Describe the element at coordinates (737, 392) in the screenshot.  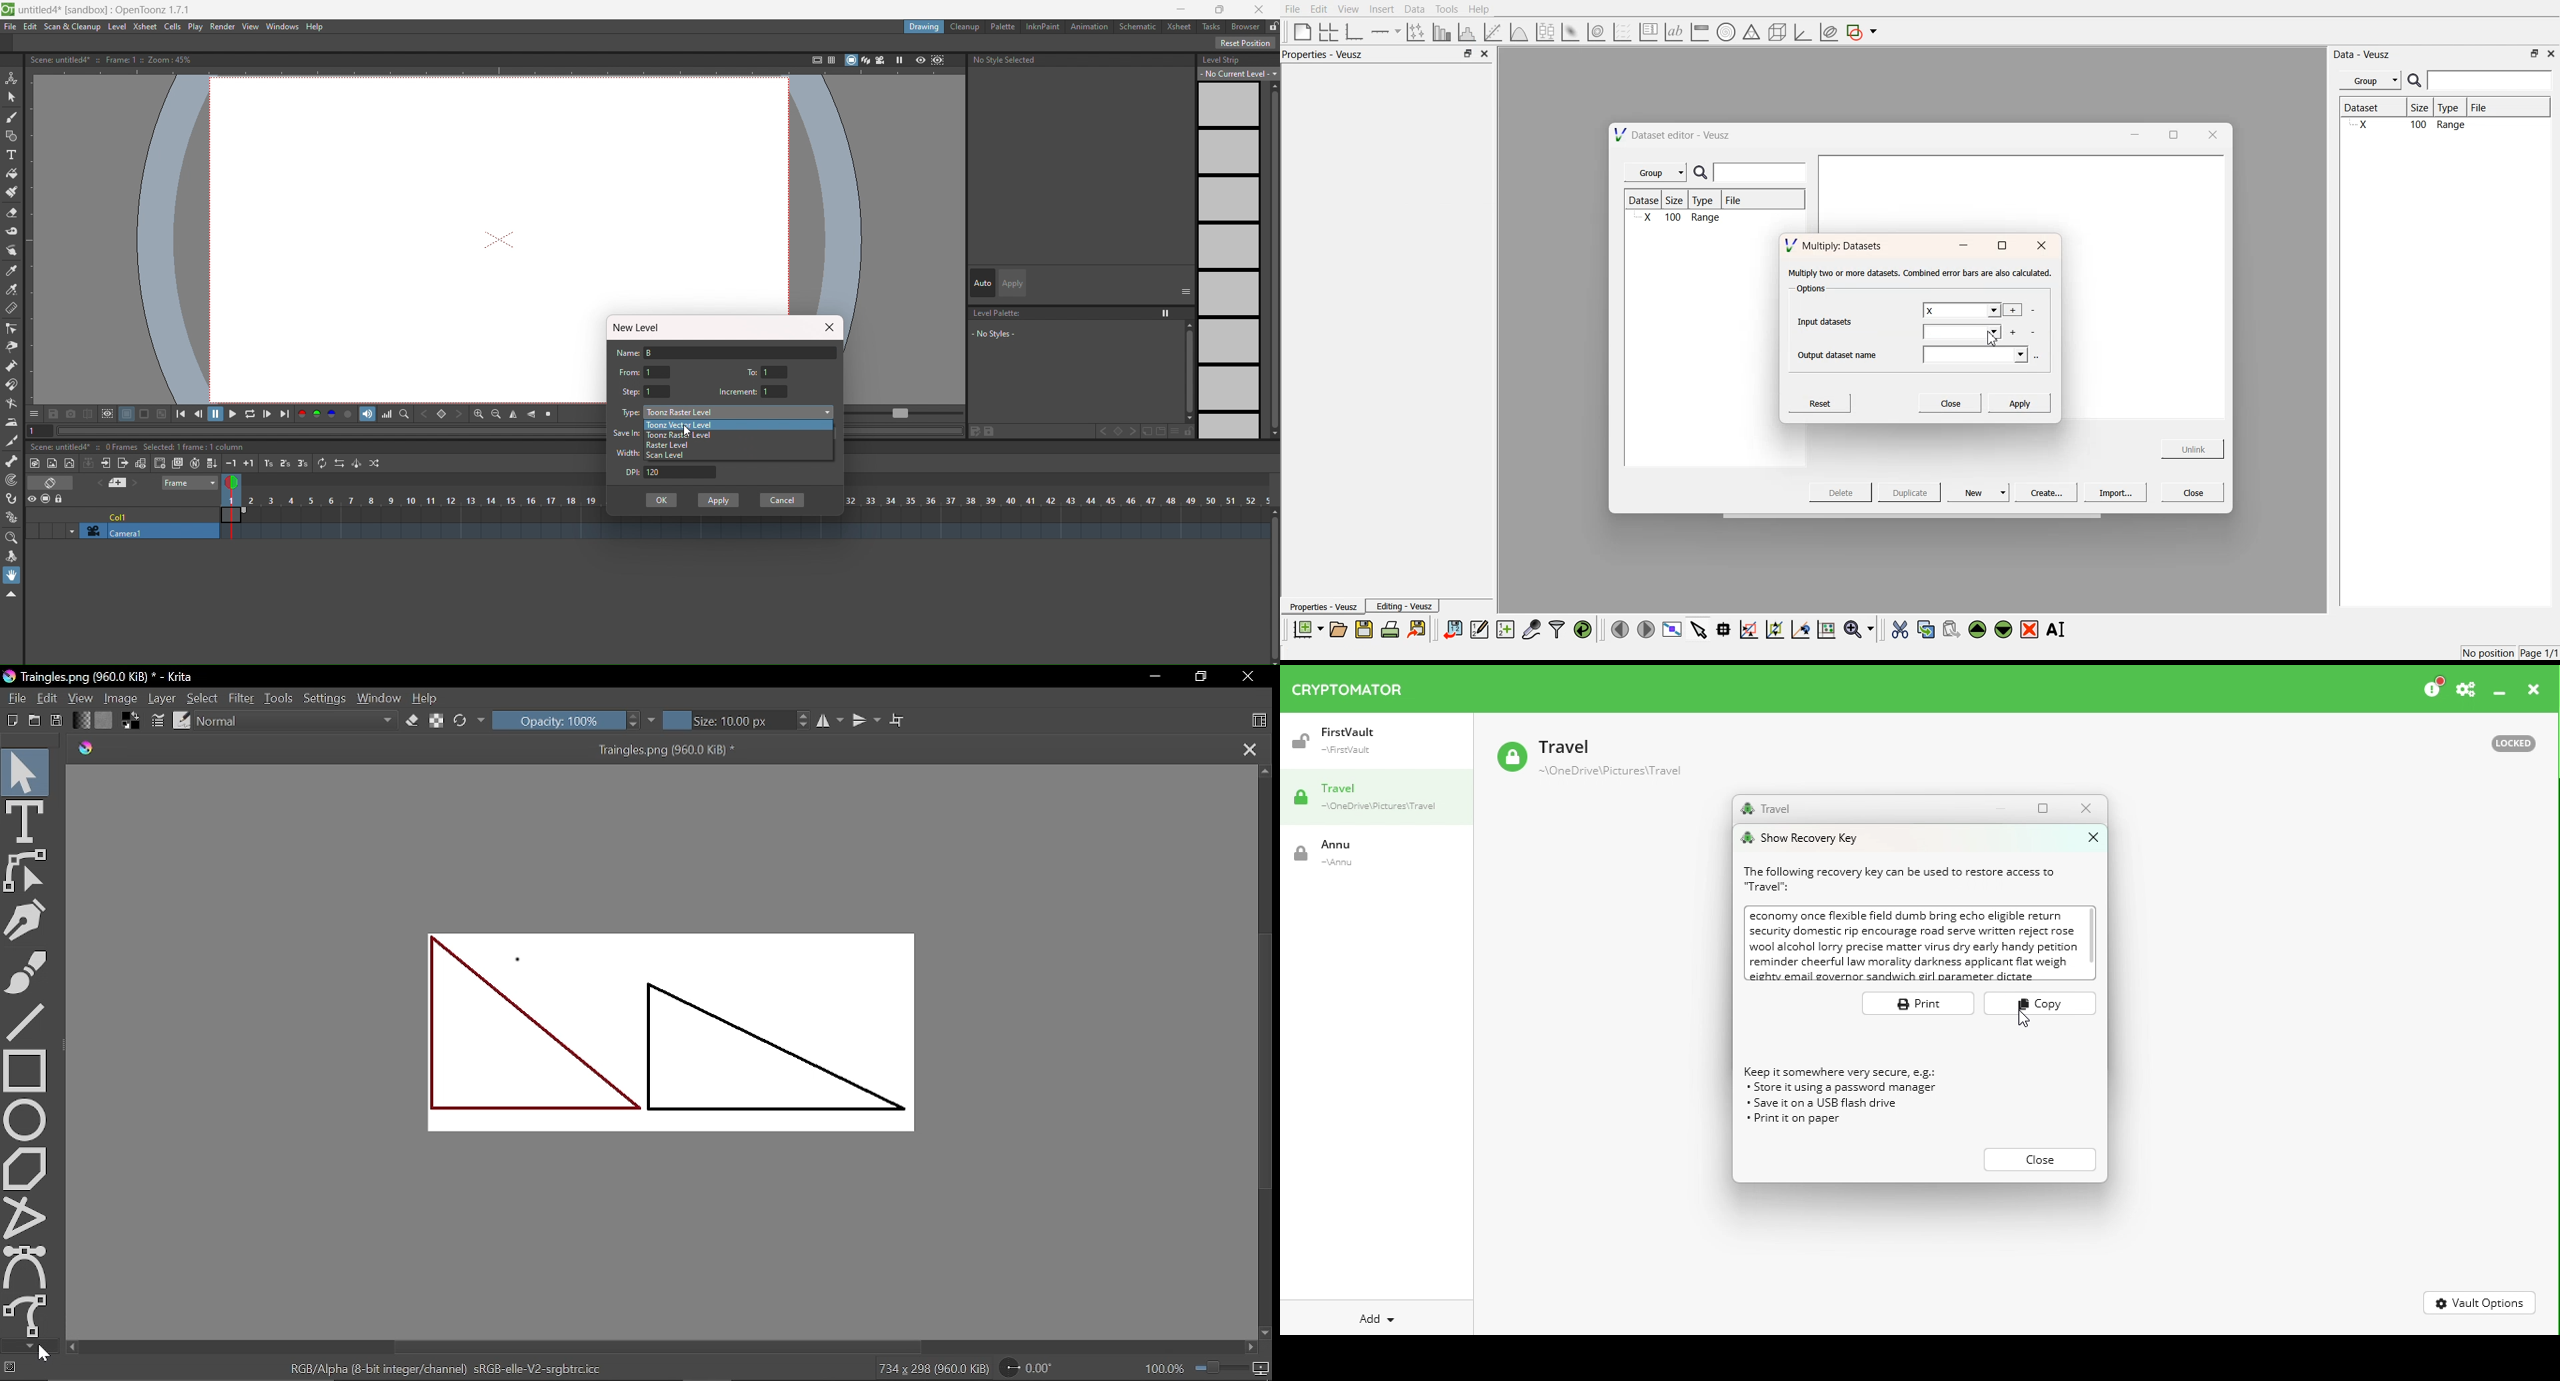
I see `increment` at that location.